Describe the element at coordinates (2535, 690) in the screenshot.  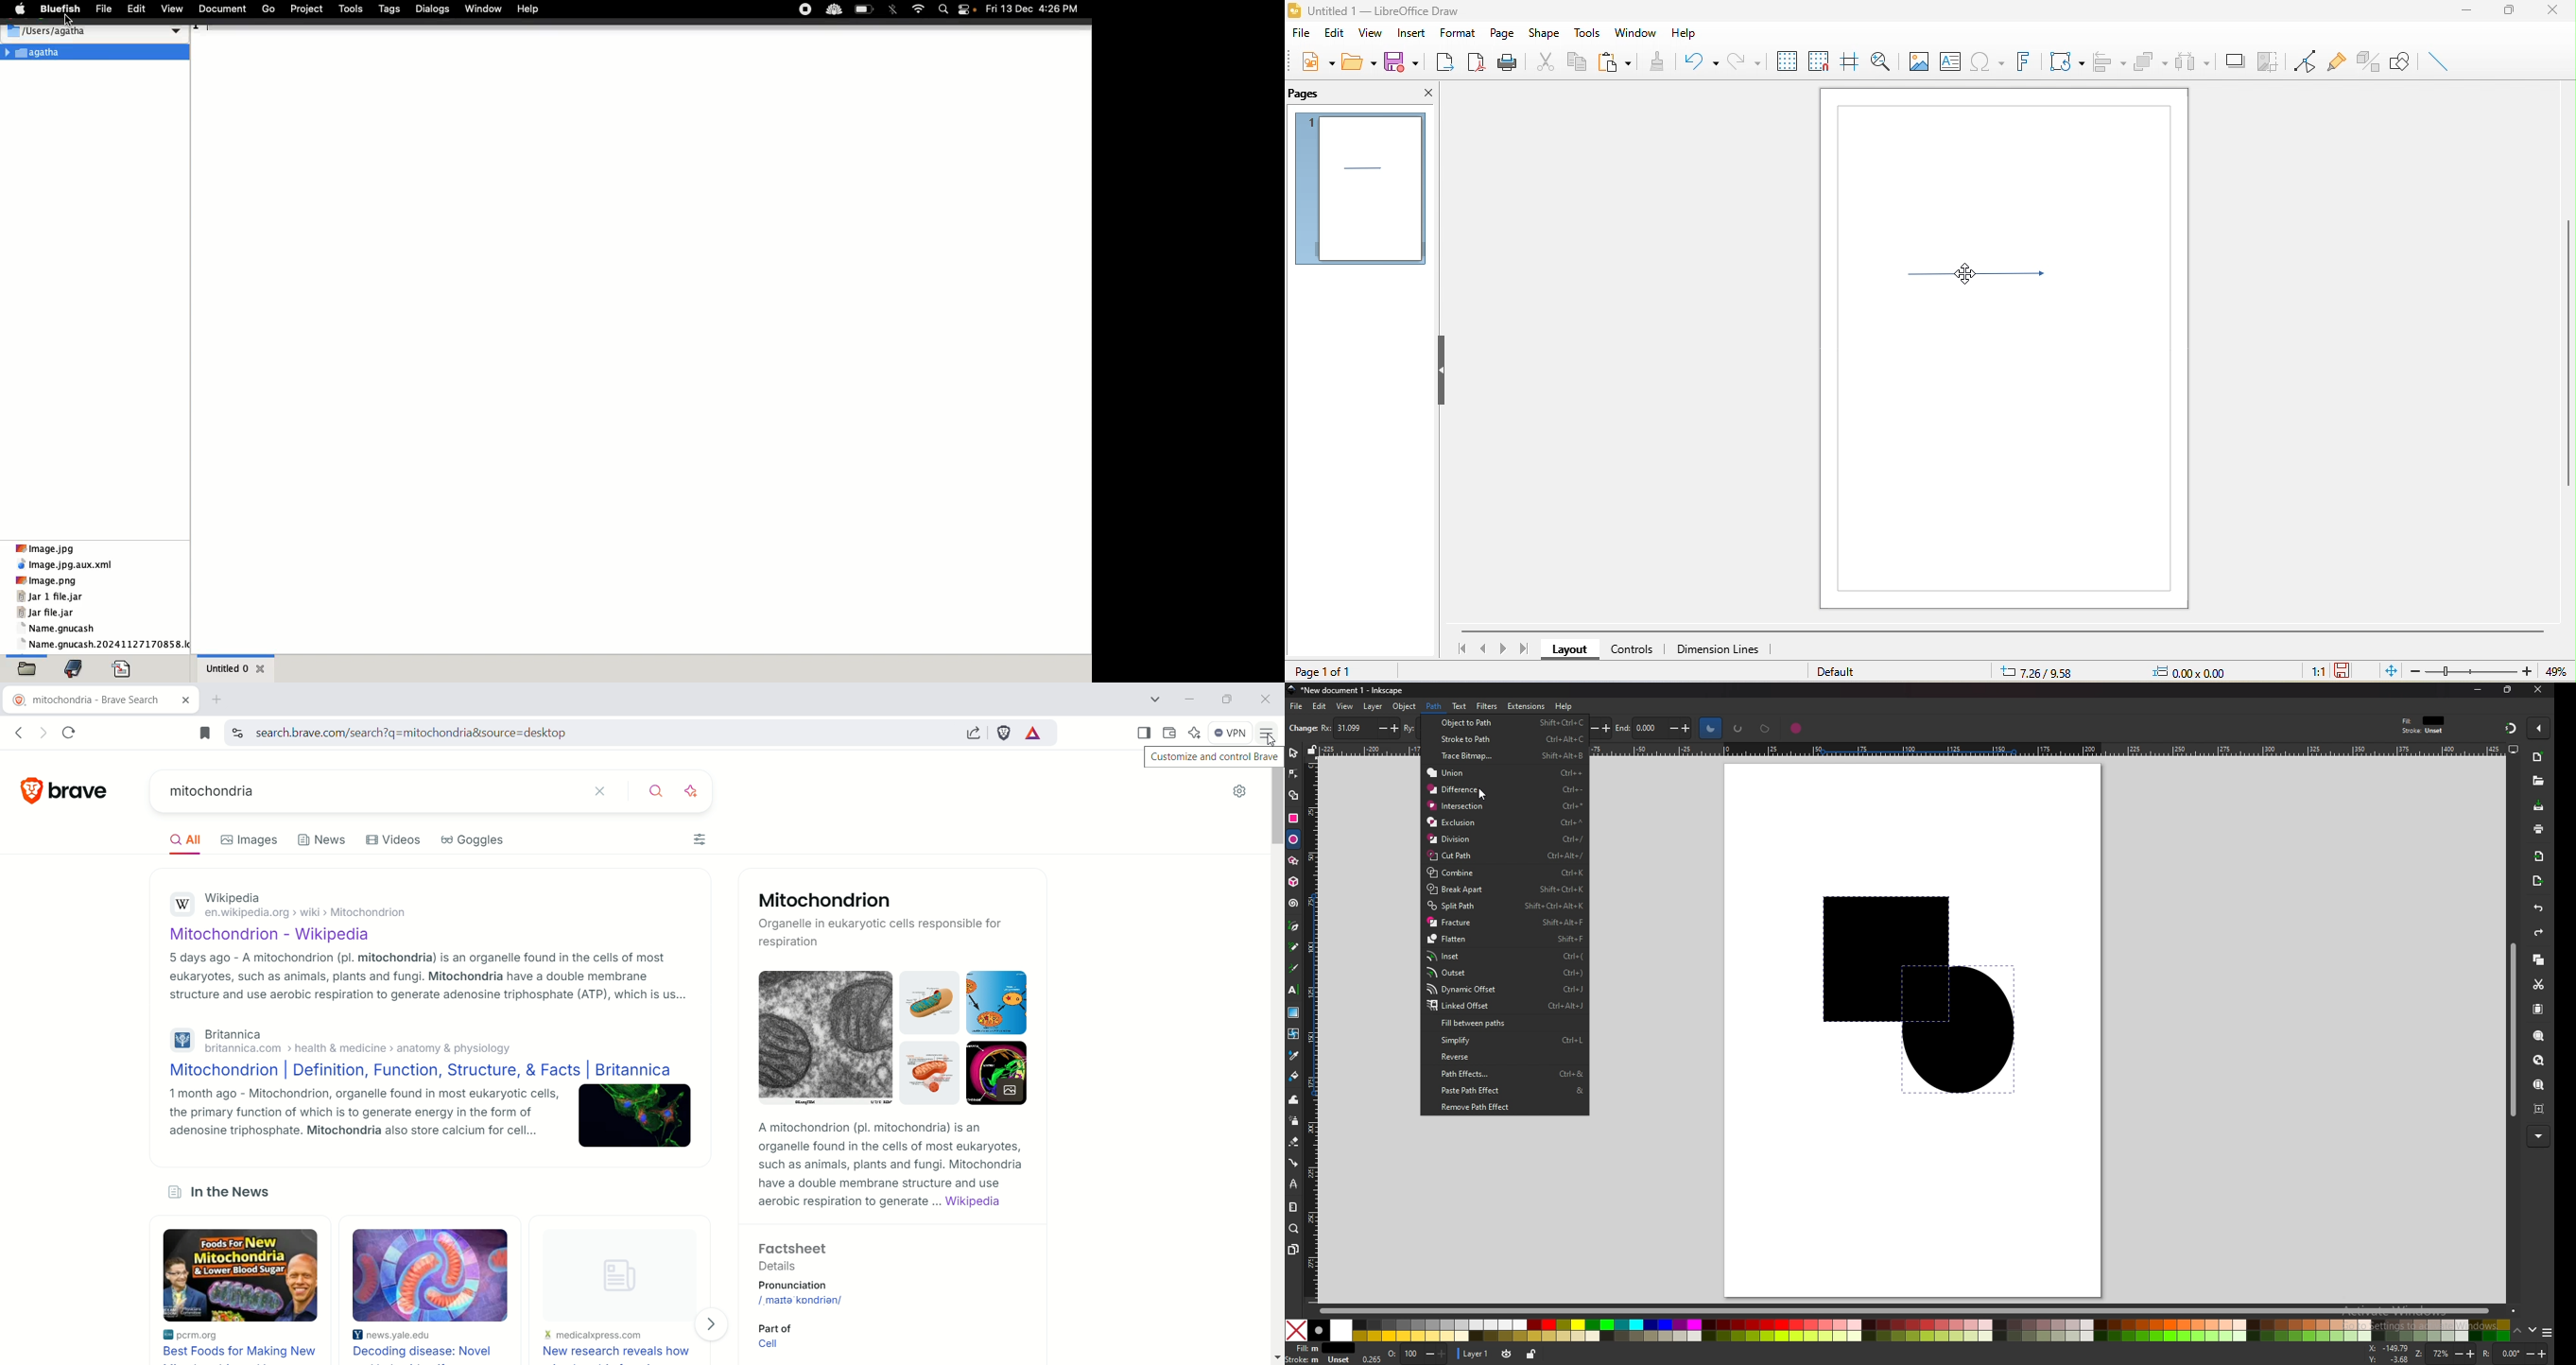
I see `close` at that location.